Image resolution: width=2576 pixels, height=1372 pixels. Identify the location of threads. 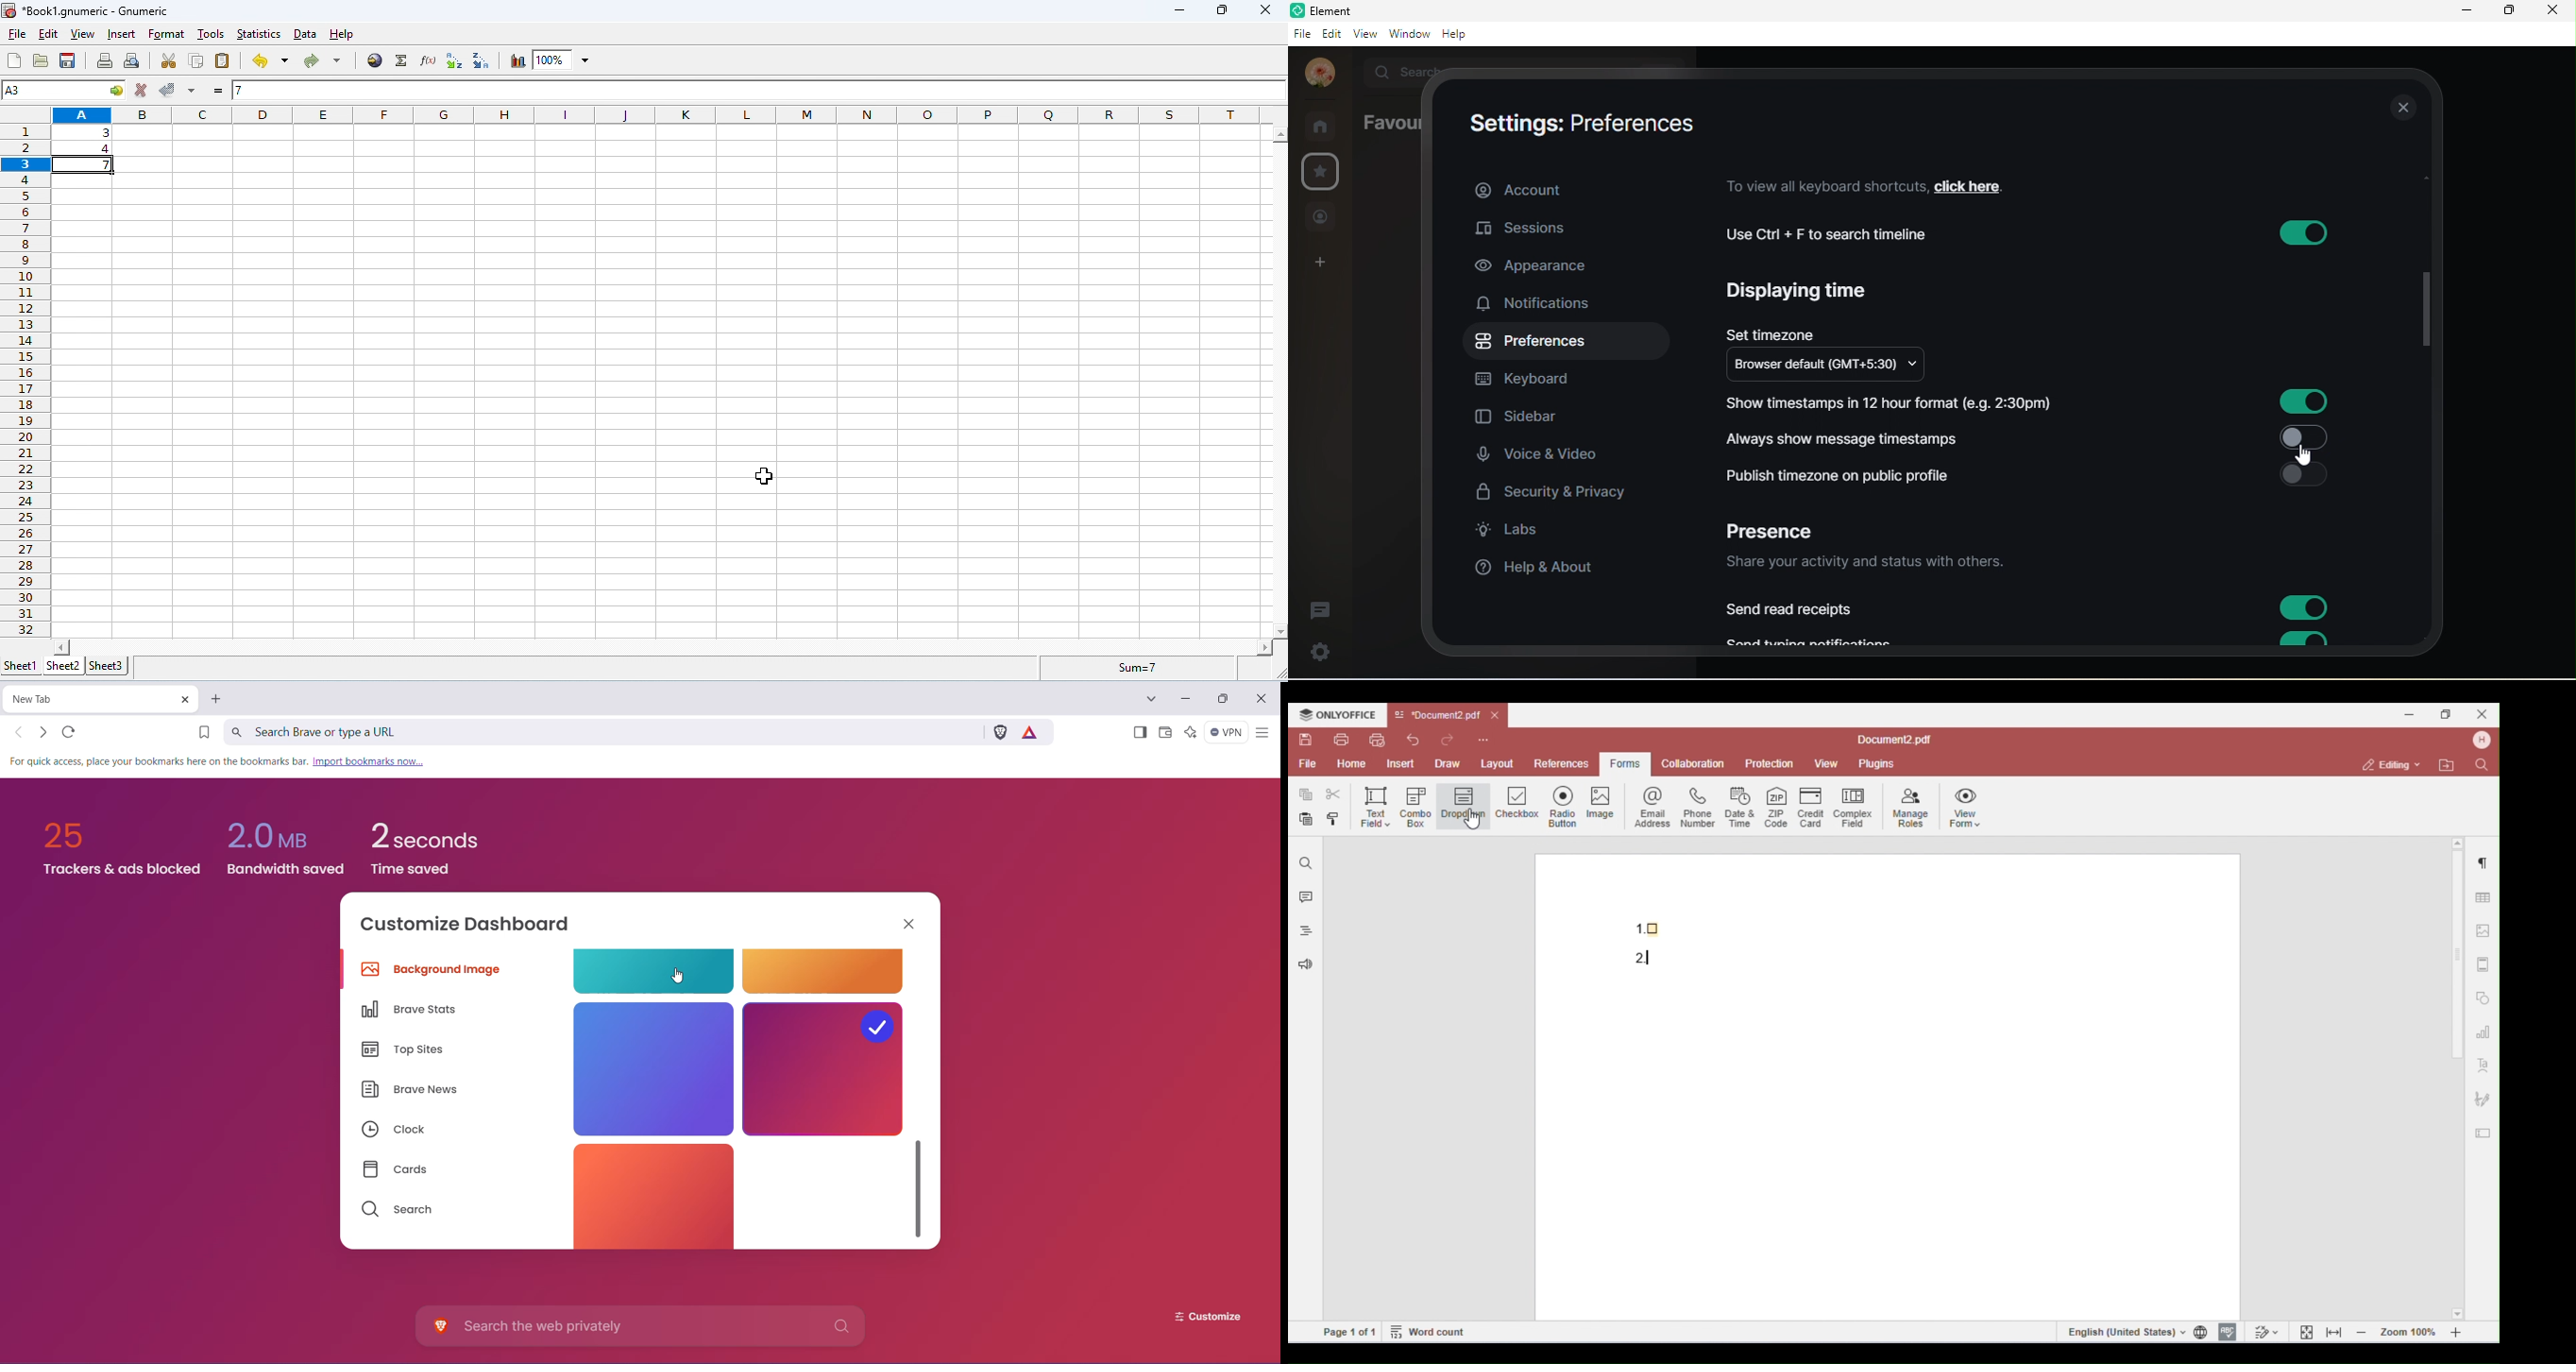
(1327, 606).